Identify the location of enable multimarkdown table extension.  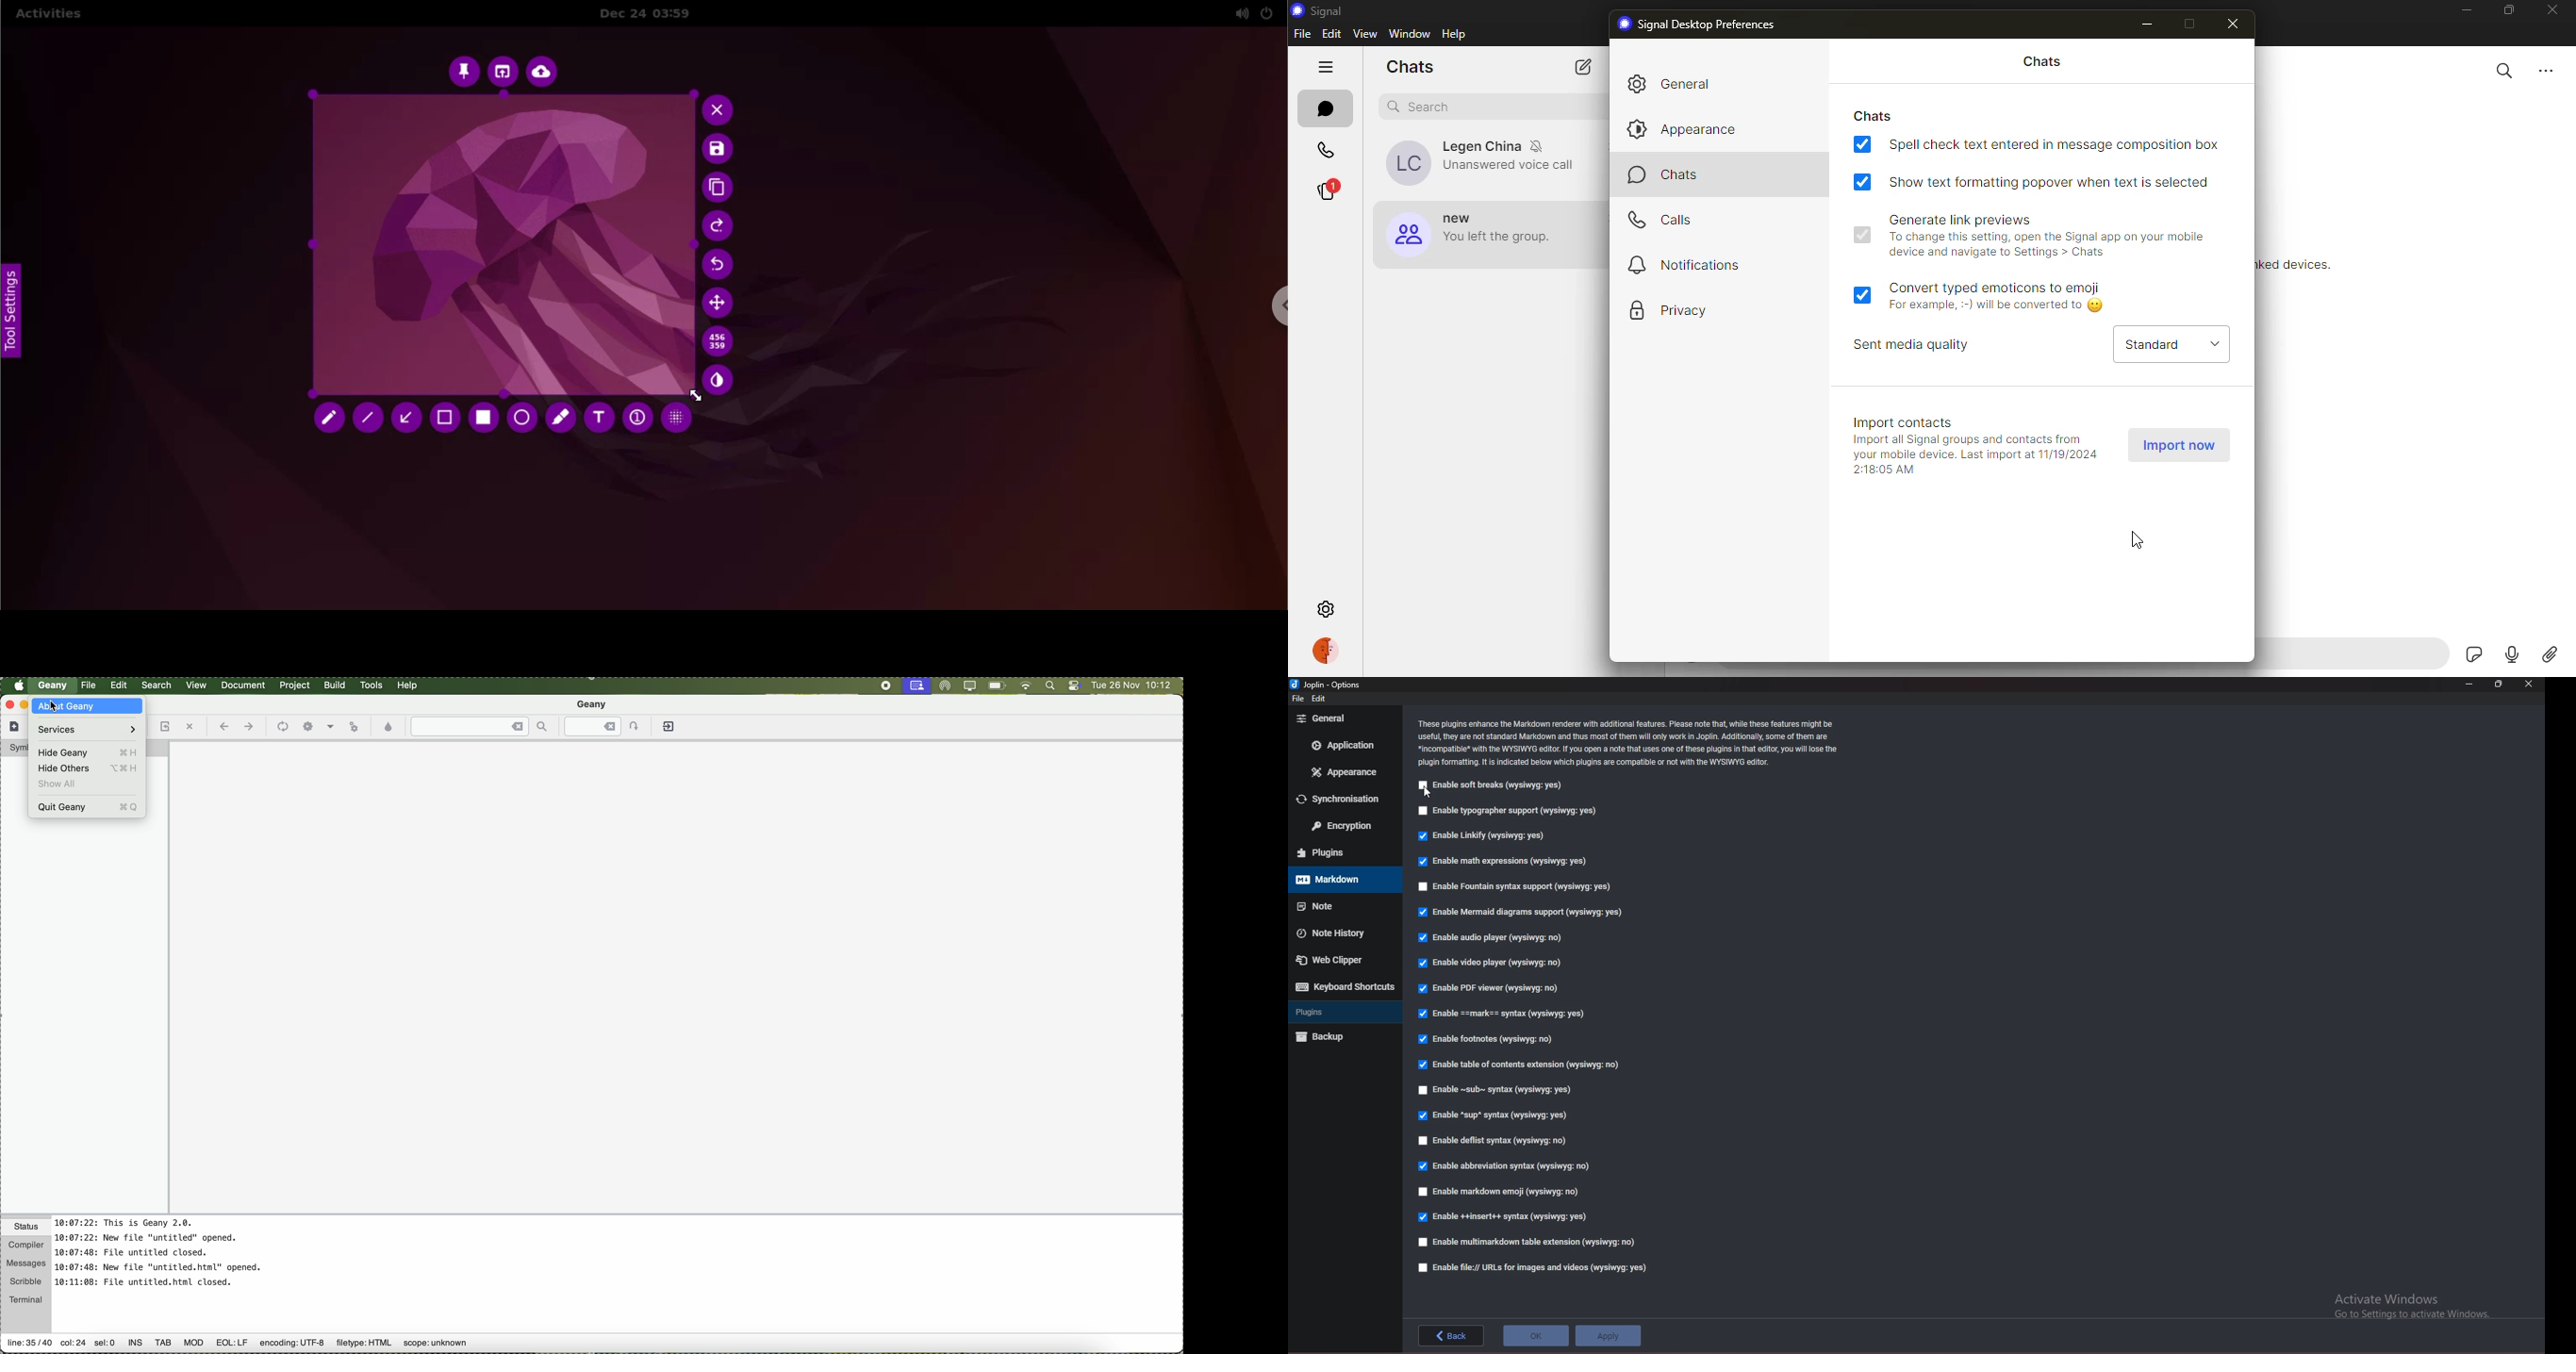
(1532, 1243).